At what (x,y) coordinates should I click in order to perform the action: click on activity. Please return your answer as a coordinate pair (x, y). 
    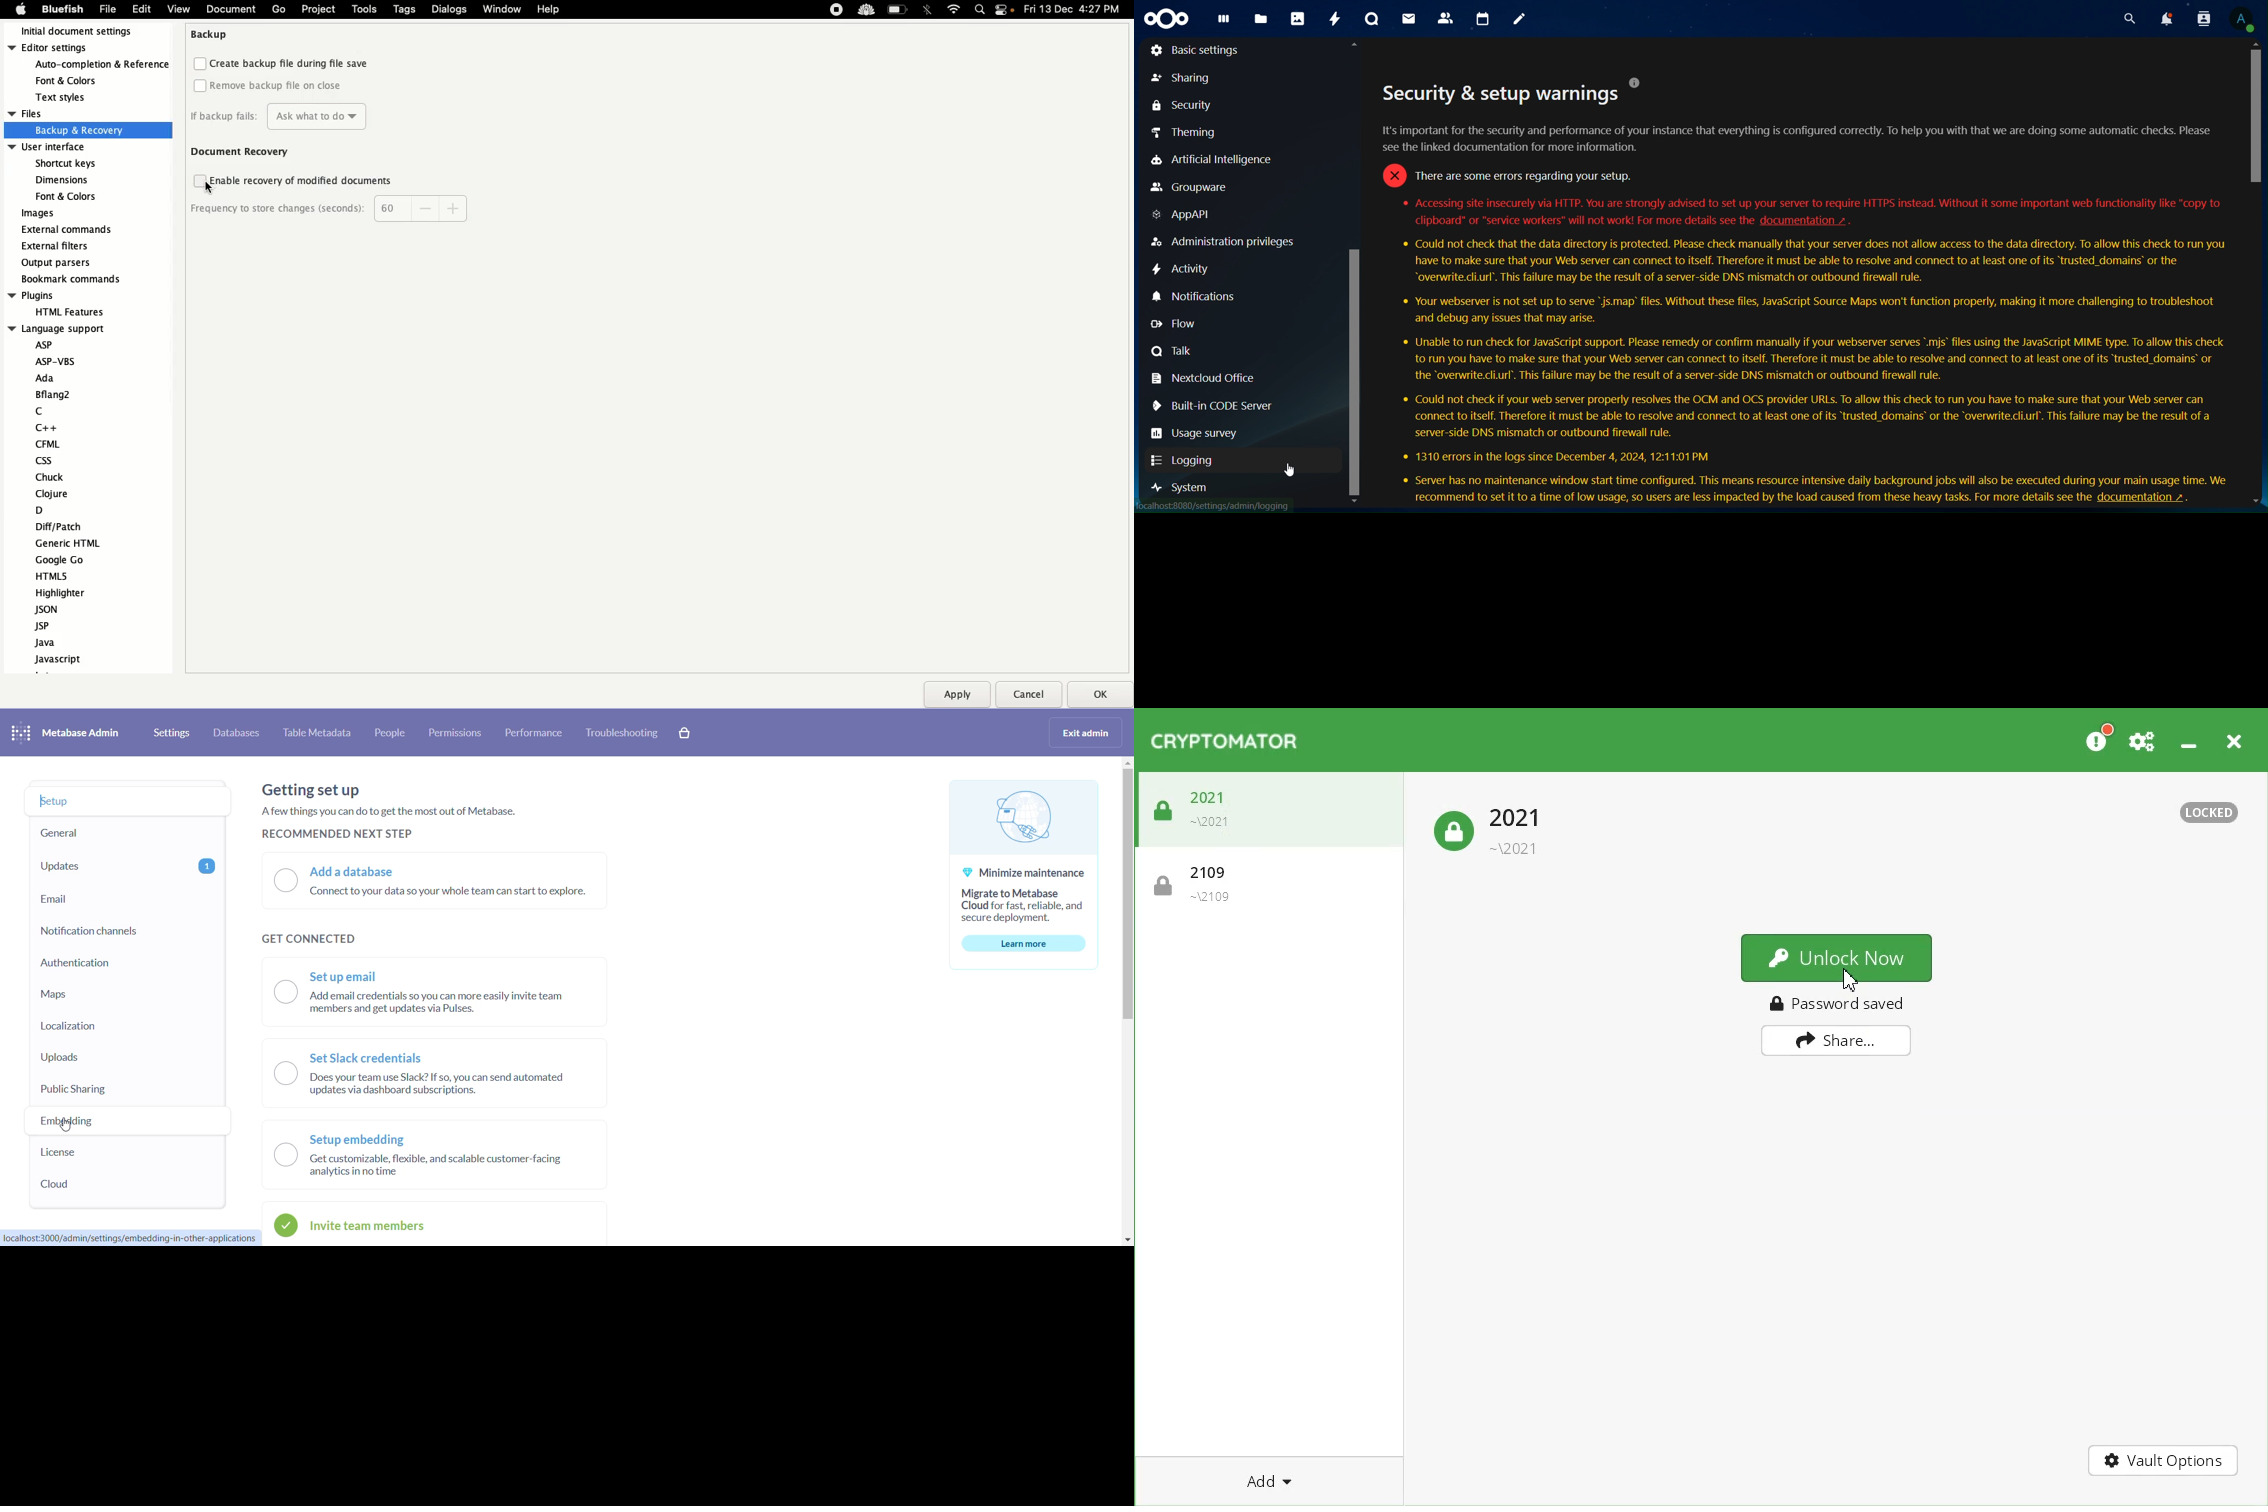
    Looking at the image, I should click on (1335, 20).